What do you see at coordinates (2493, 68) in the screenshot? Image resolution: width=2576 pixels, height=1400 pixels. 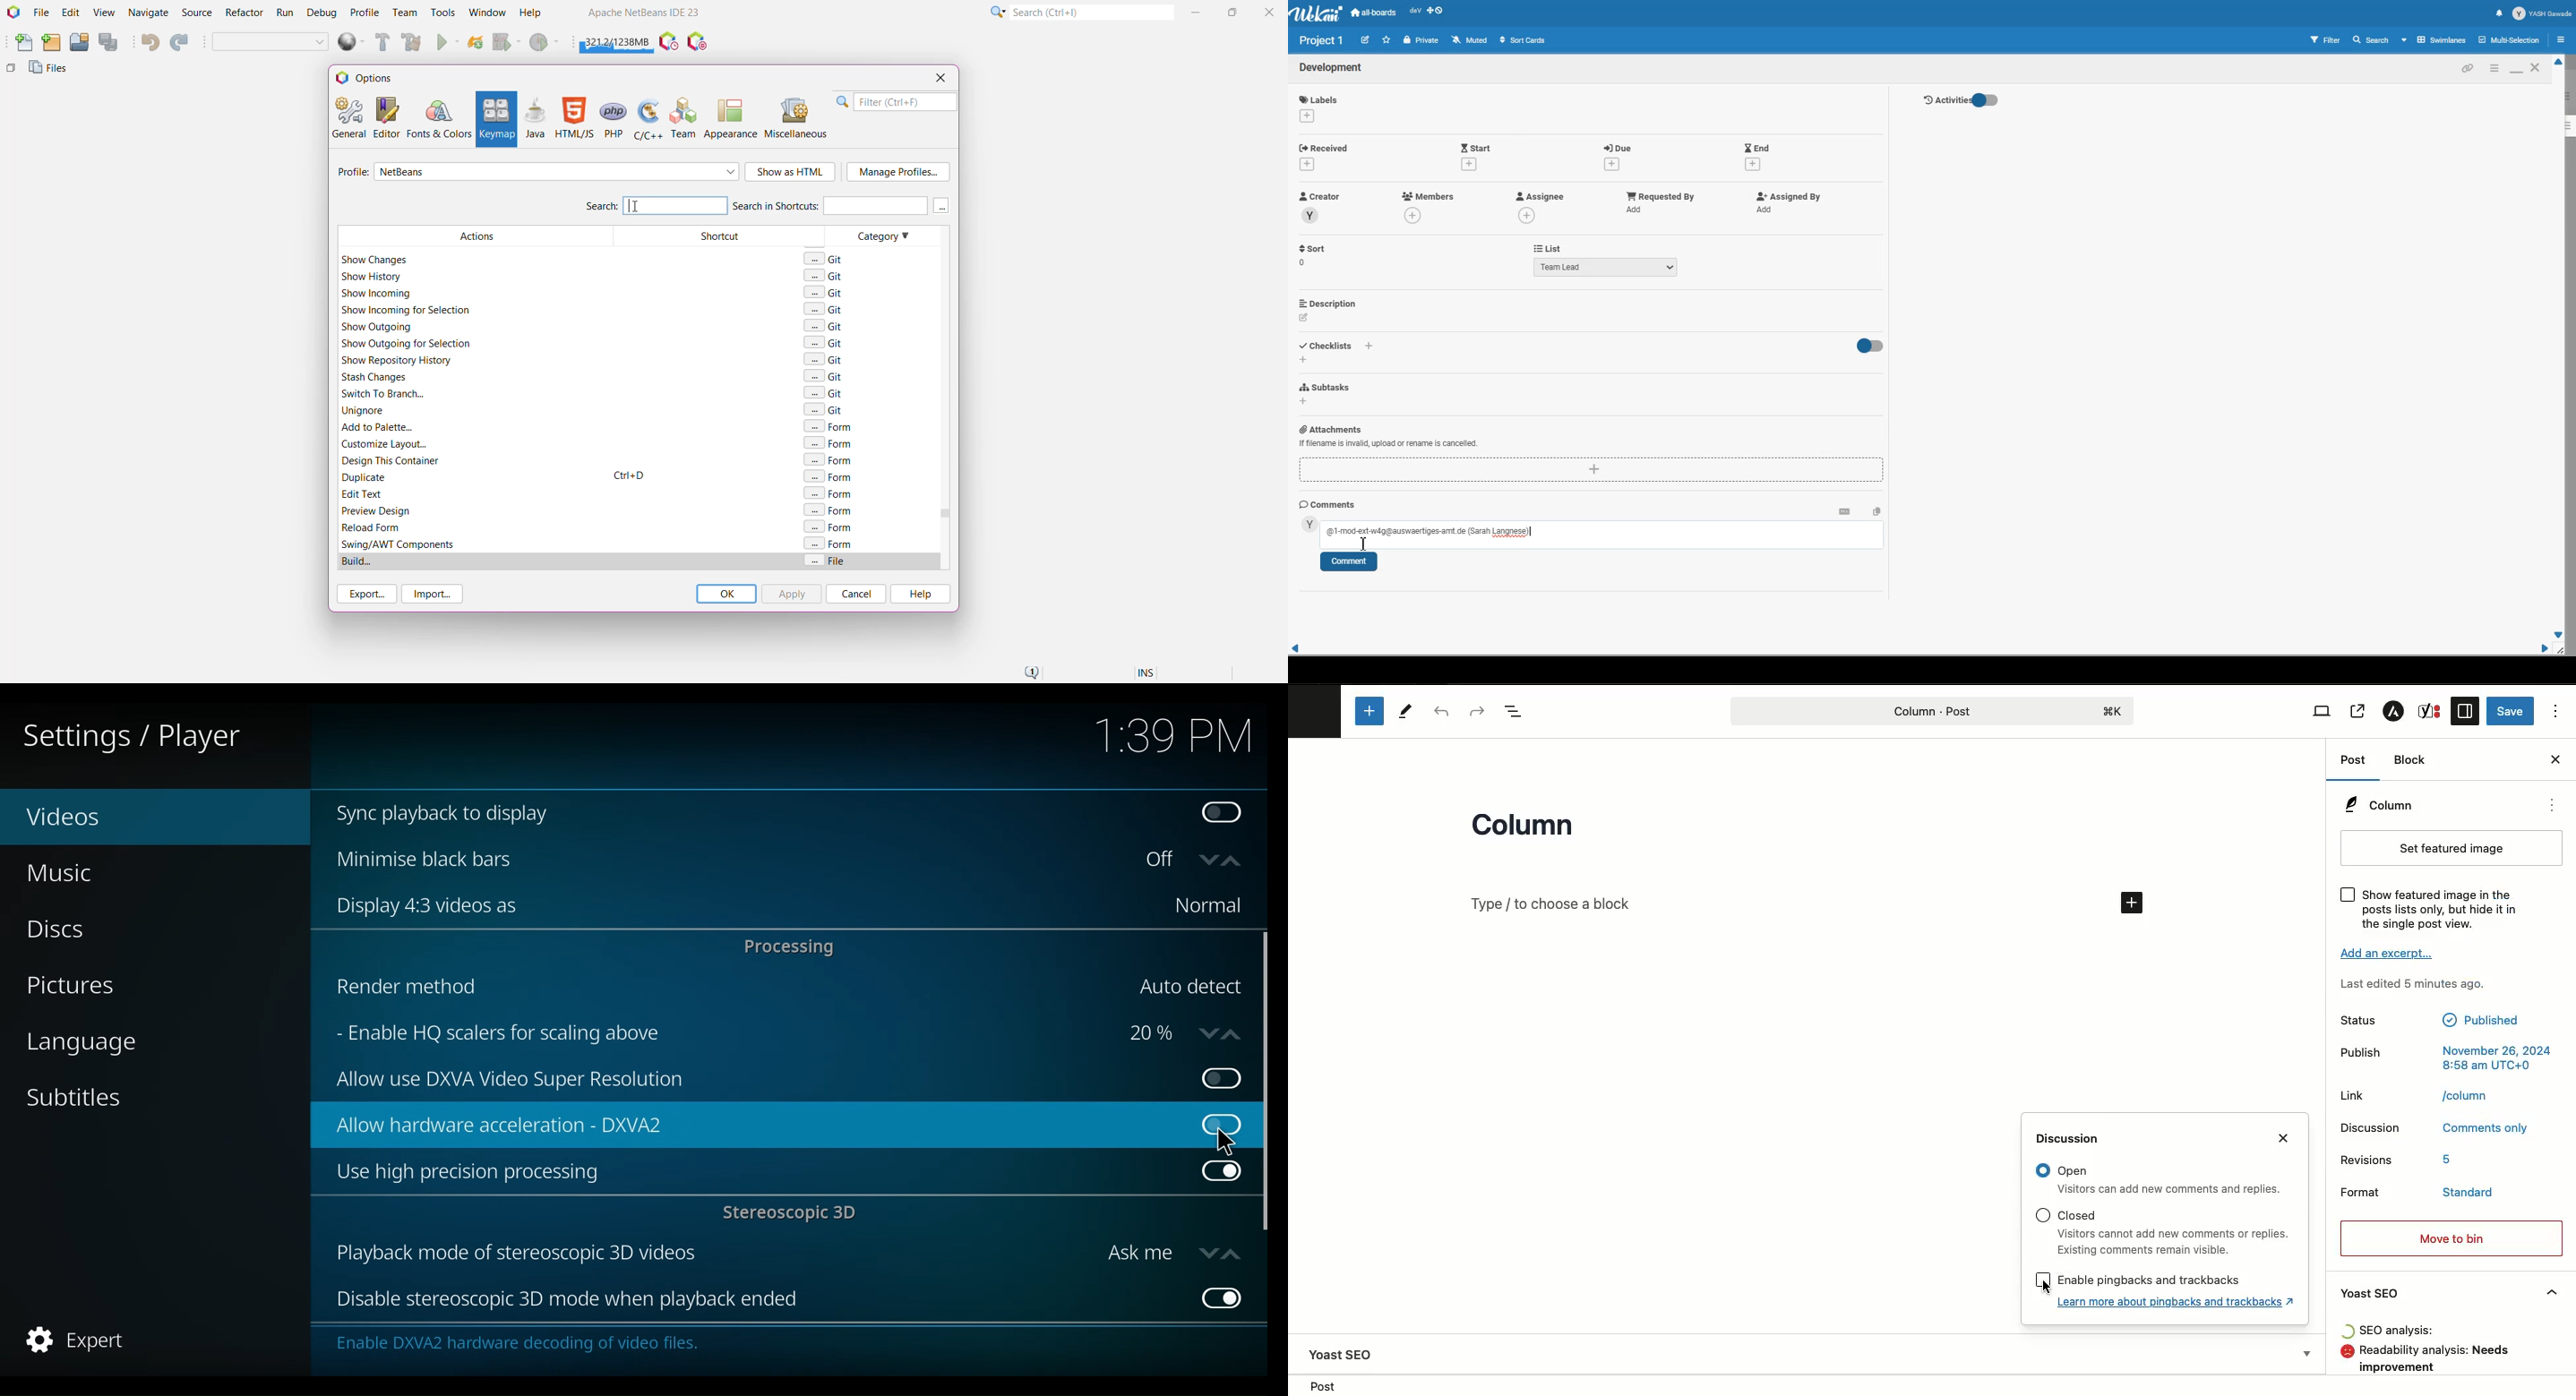 I see `Minimize` at bounding box center [2493, 68].